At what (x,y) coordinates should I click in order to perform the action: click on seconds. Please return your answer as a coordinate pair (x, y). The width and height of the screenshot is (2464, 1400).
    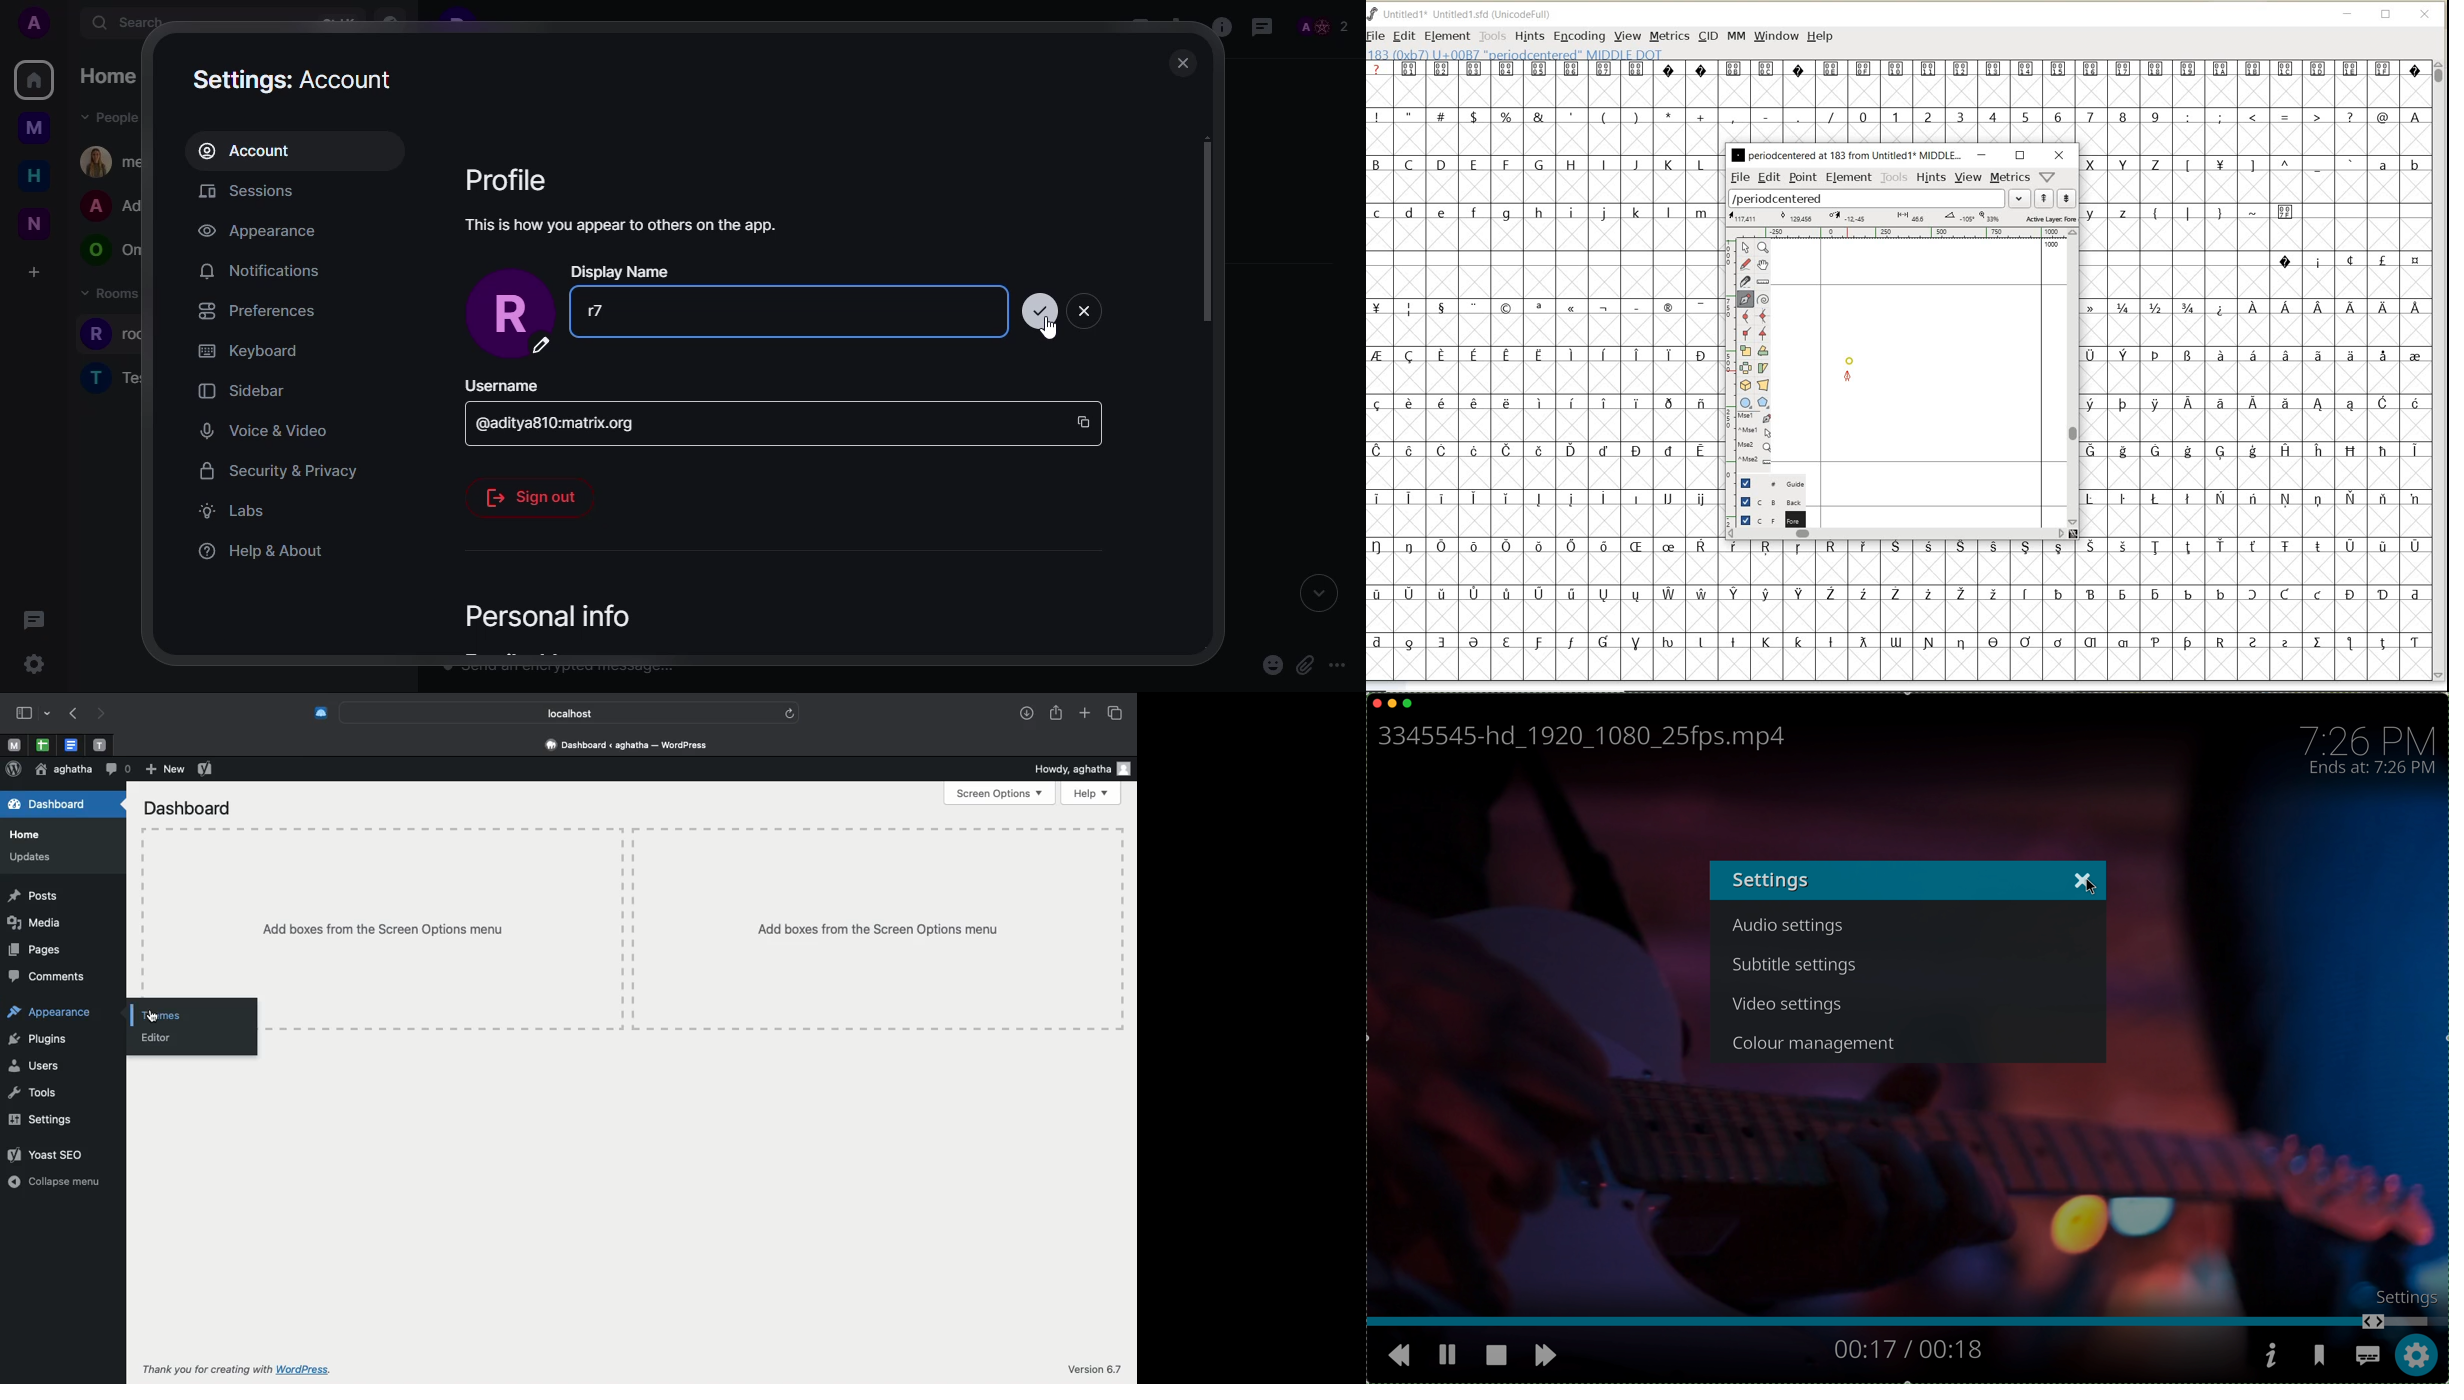
    Looking at the image, I should click on (1907, 1349).